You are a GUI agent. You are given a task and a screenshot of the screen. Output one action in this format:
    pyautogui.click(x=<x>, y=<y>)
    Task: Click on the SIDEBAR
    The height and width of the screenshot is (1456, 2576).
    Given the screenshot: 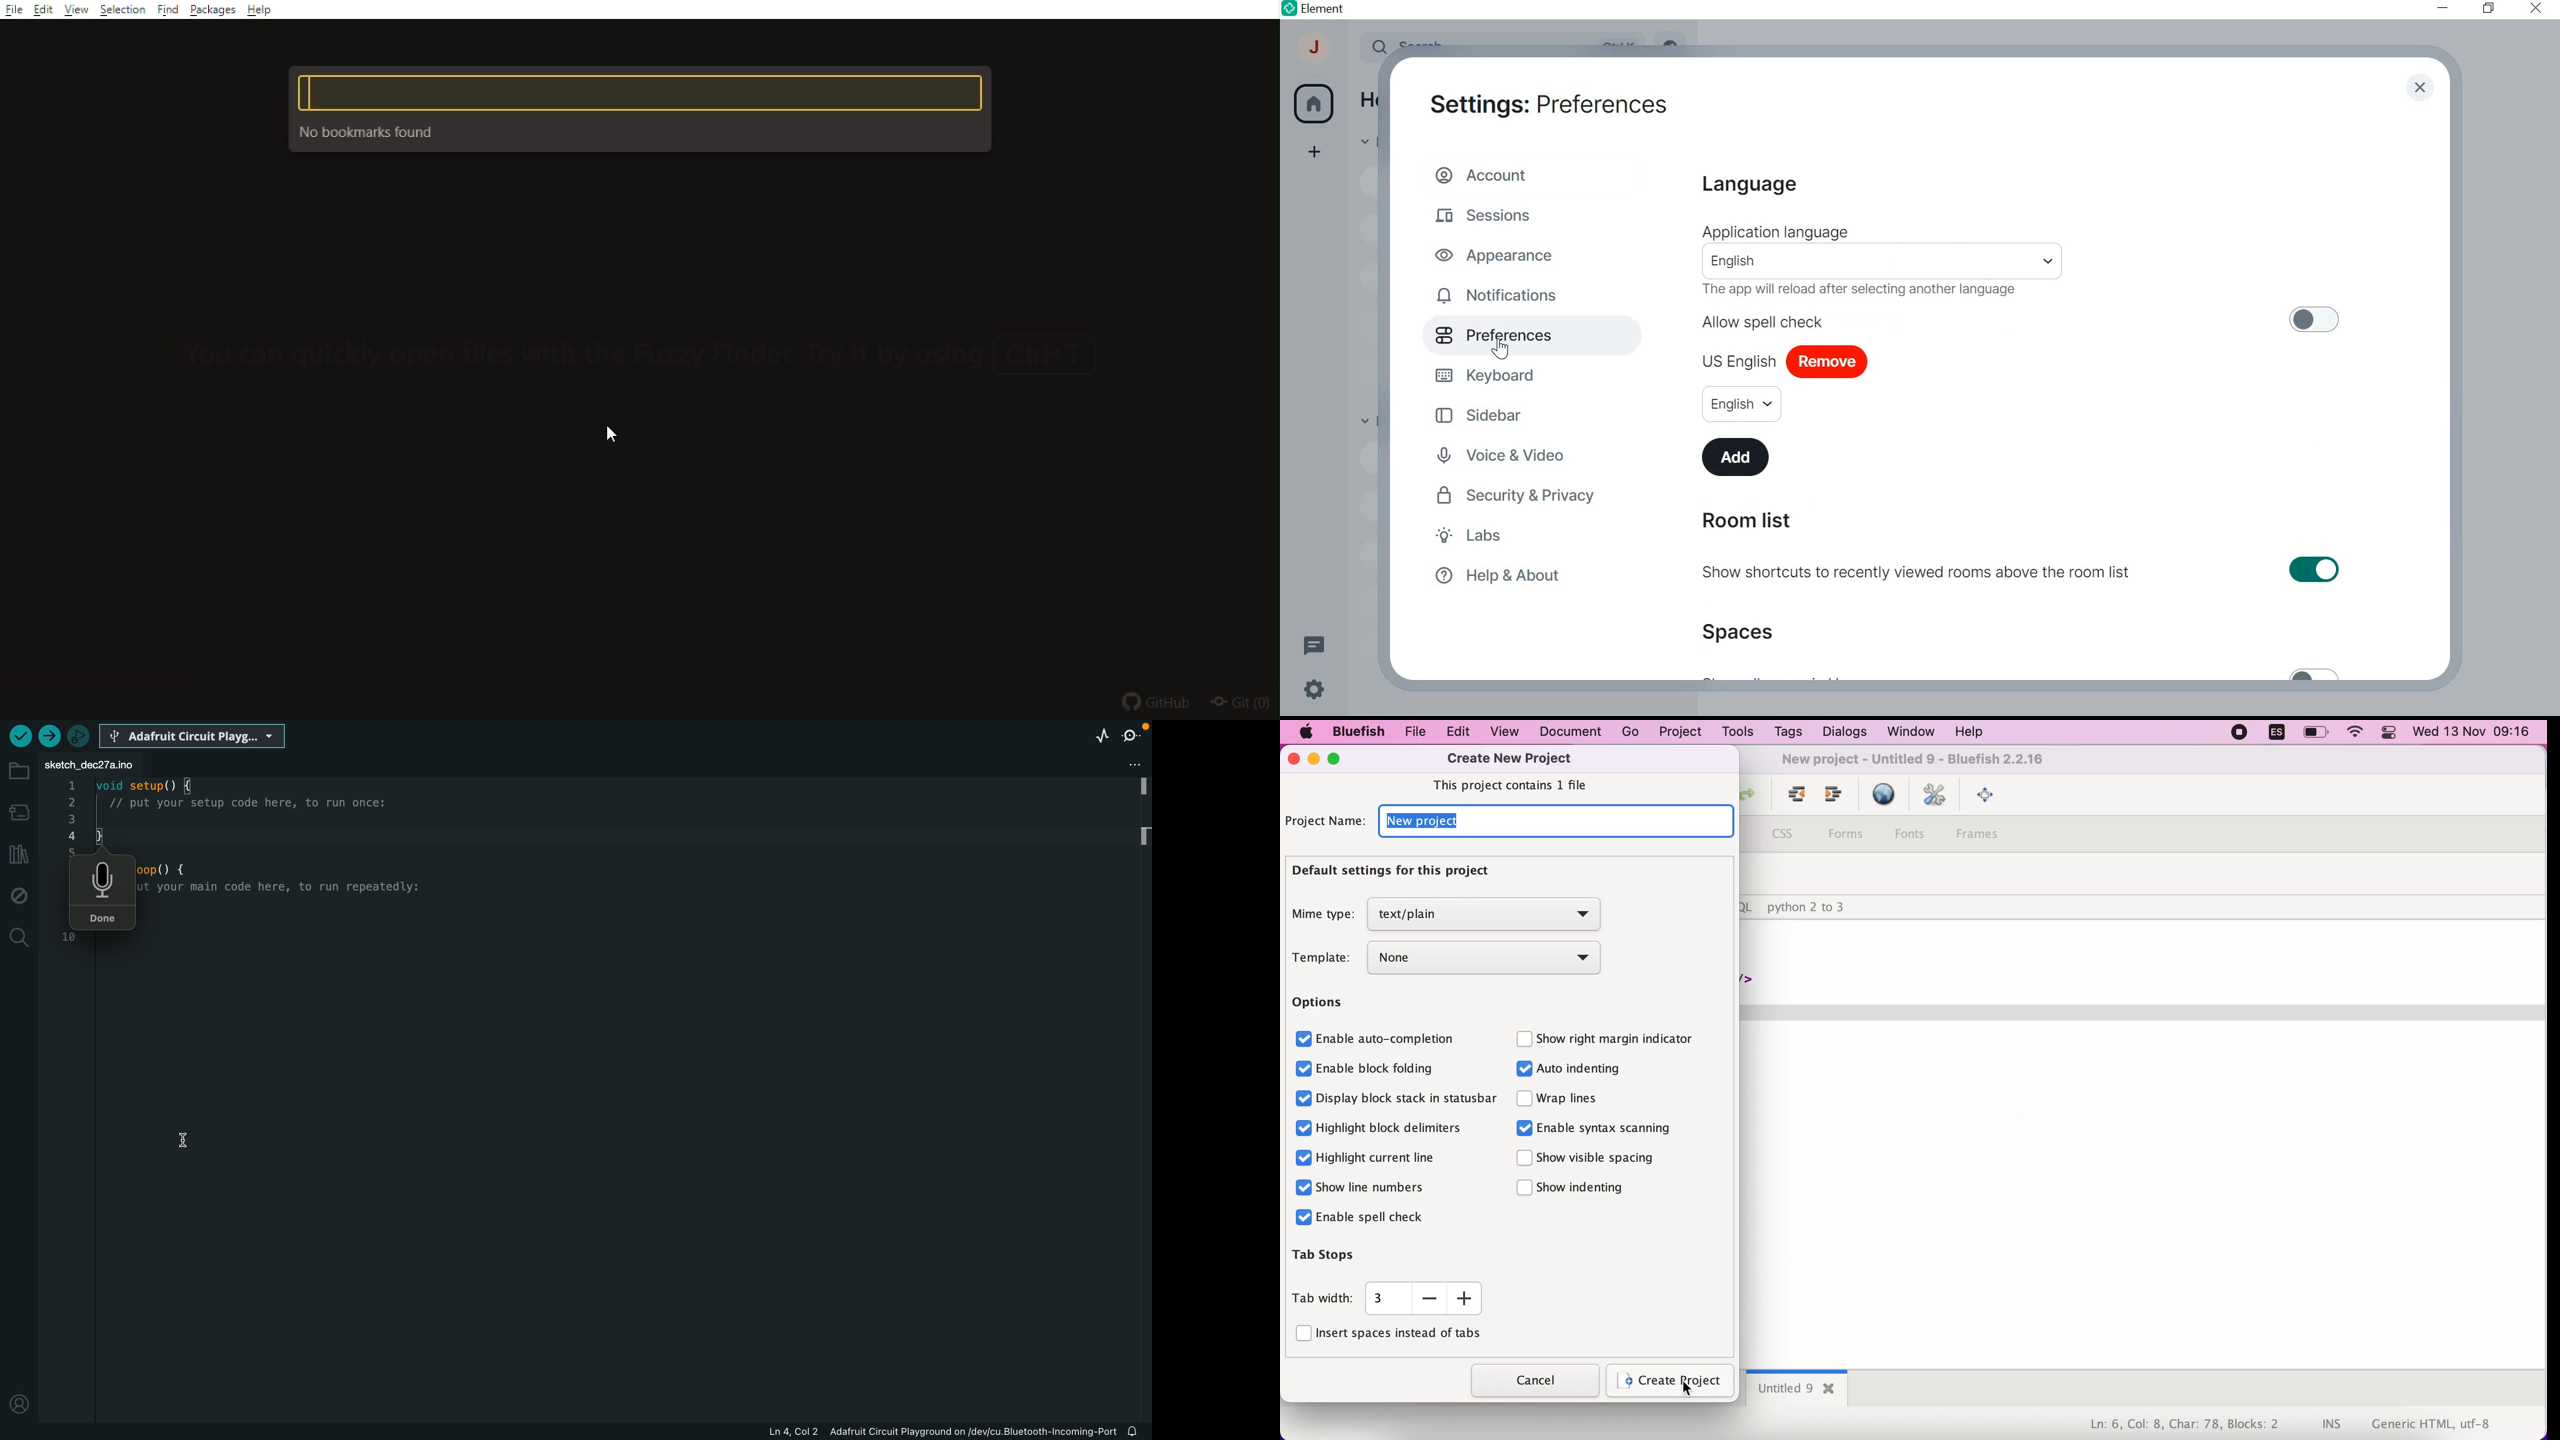 What is the action you would take?
    pyautogui.click(x=1489, y=414)
    